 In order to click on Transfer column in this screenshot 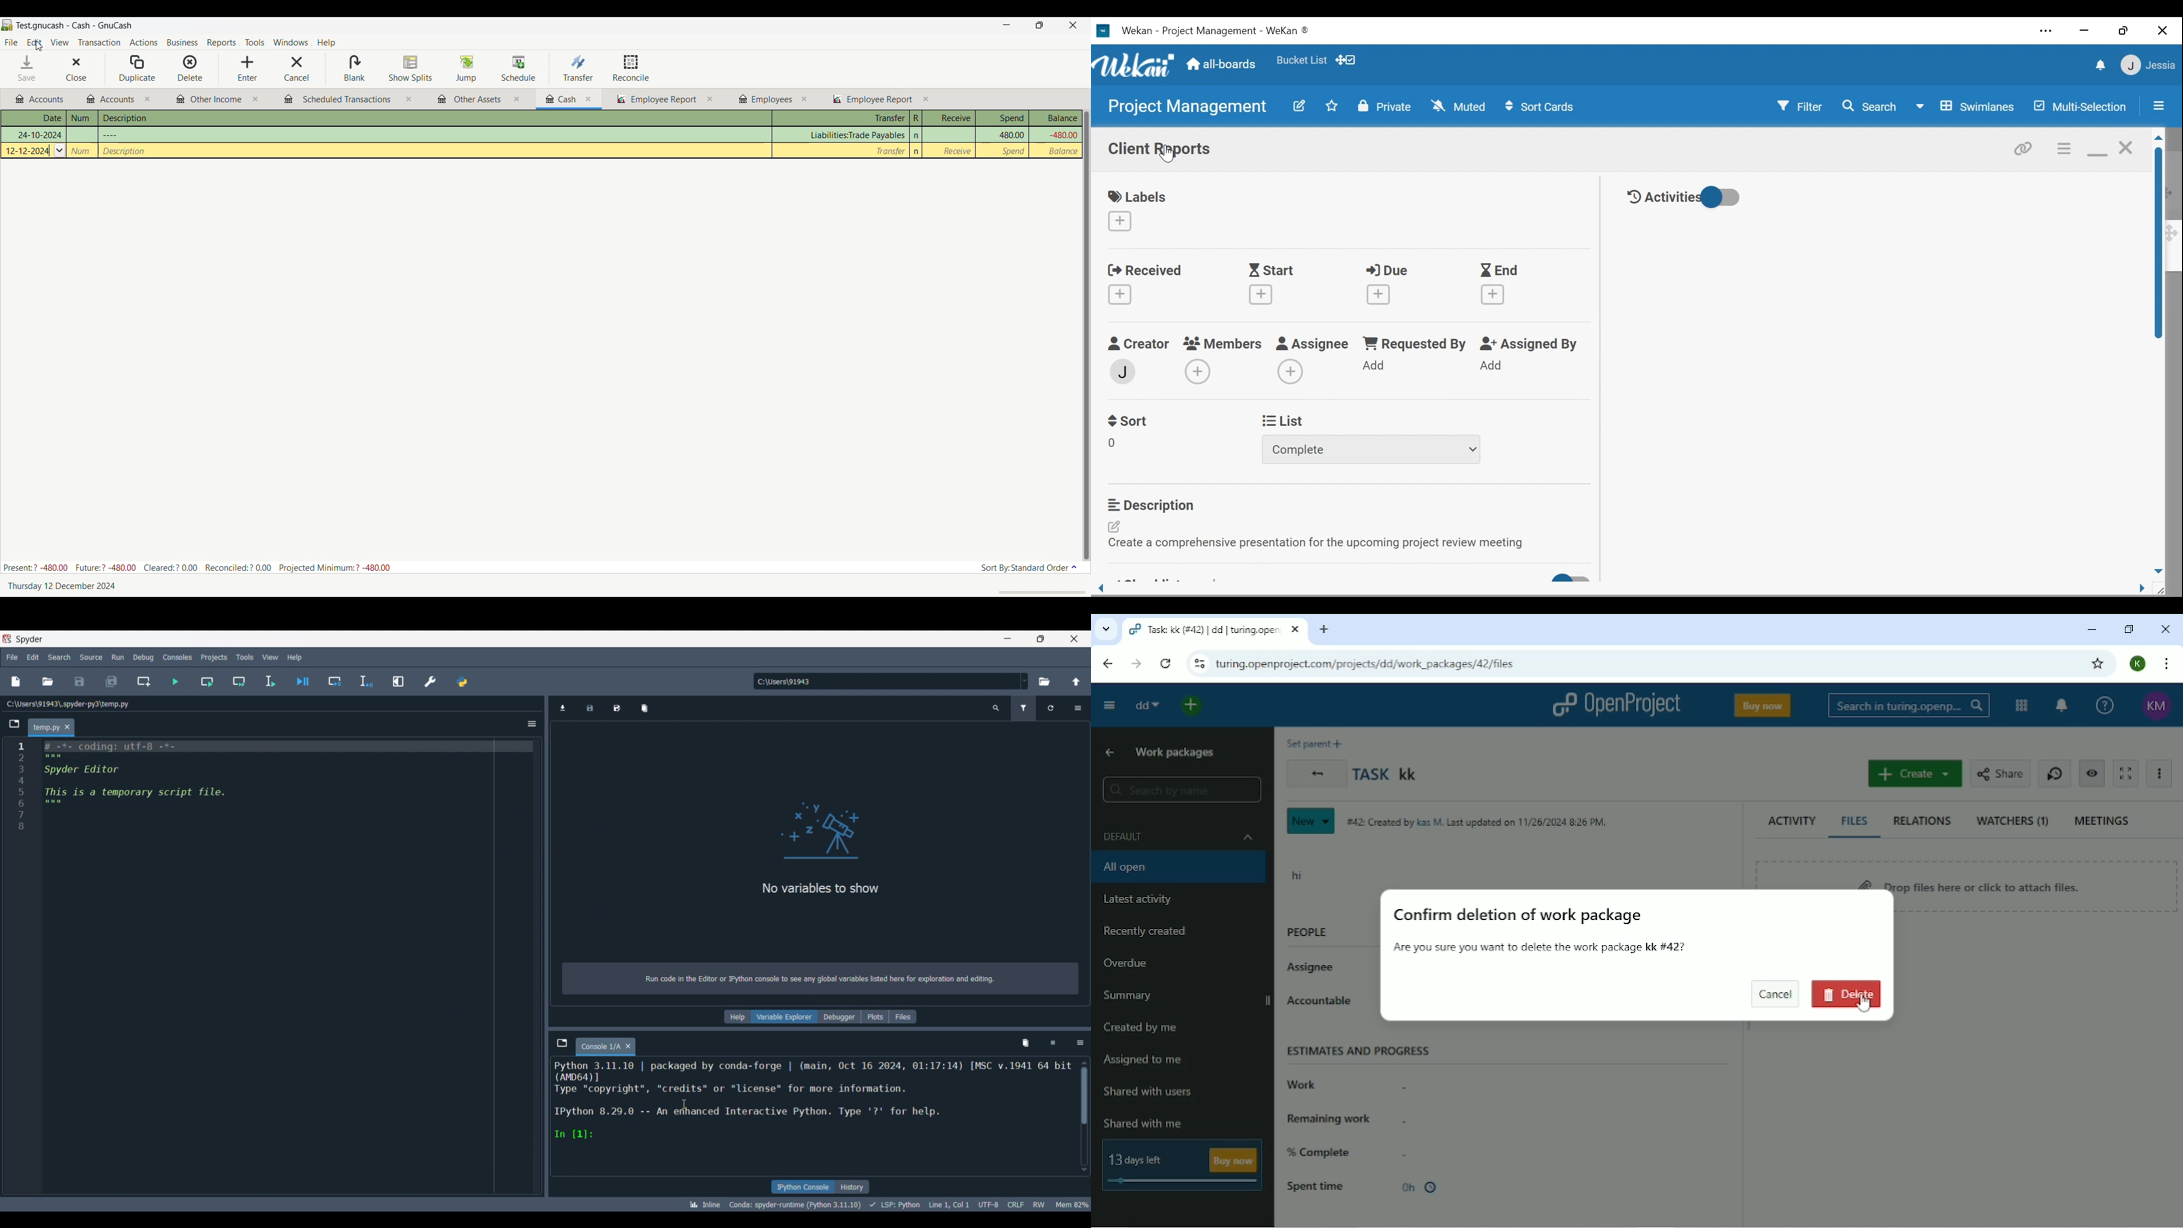, I will do `click(891, 151)`.